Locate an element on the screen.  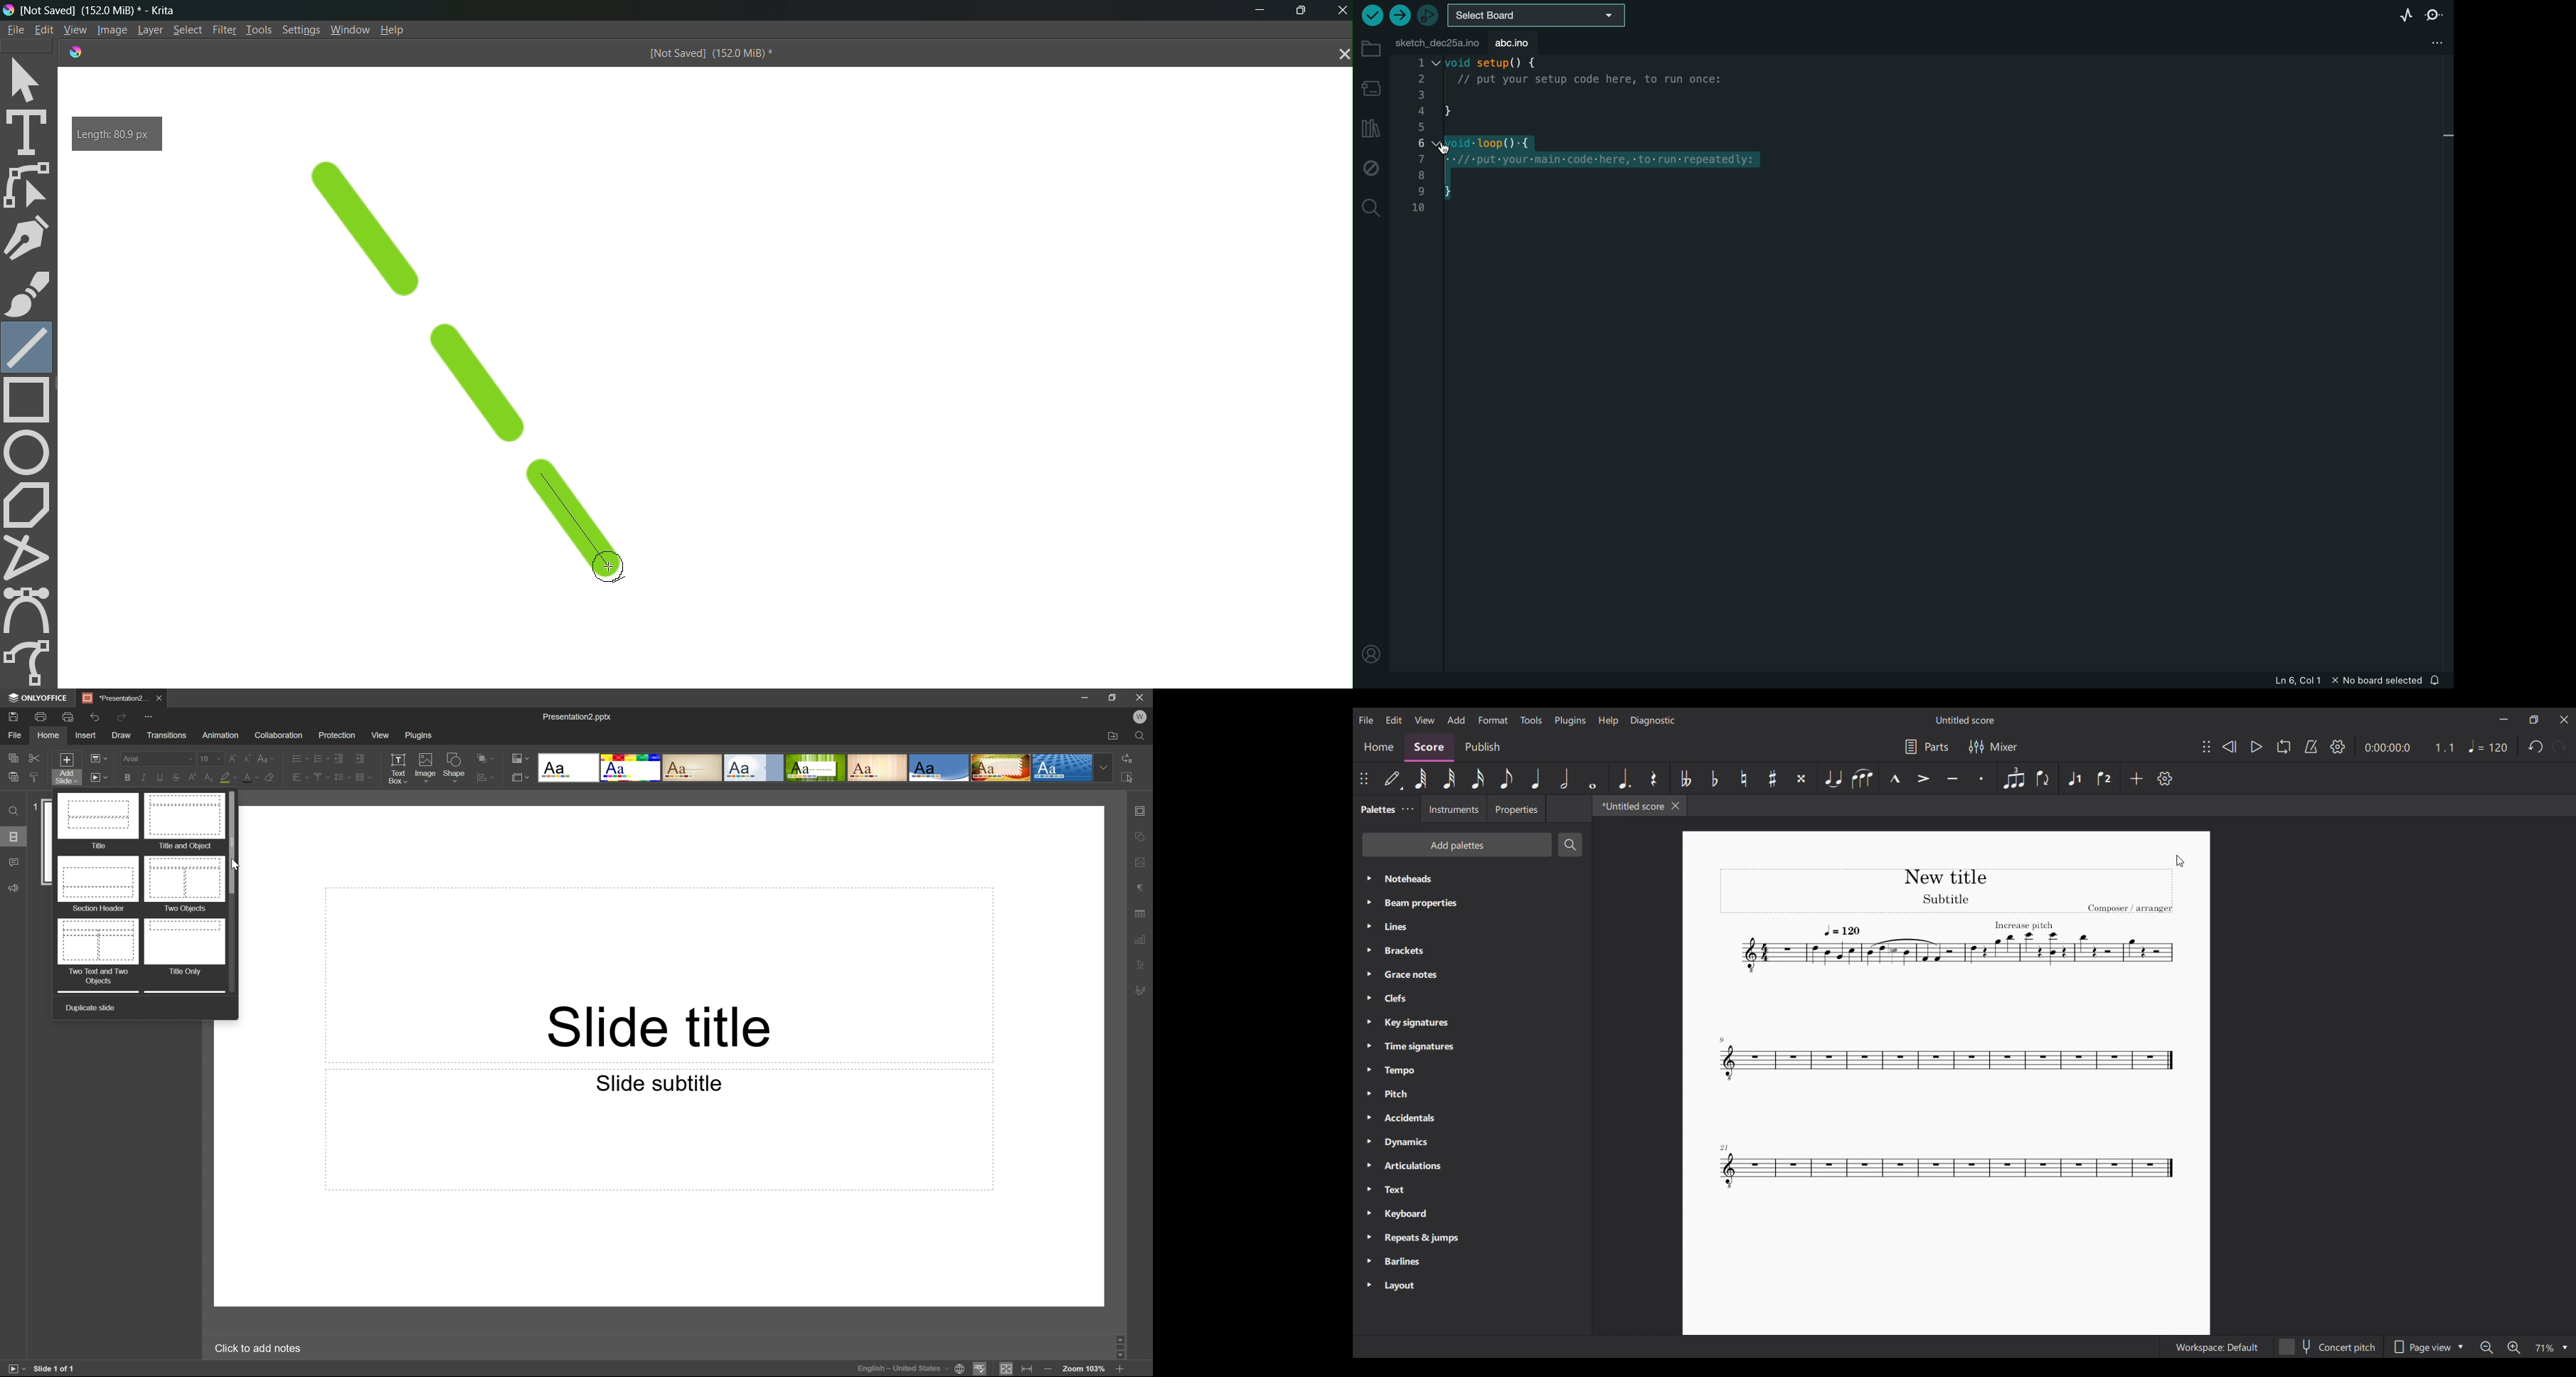
Print file is located at coordinates (41, 717).